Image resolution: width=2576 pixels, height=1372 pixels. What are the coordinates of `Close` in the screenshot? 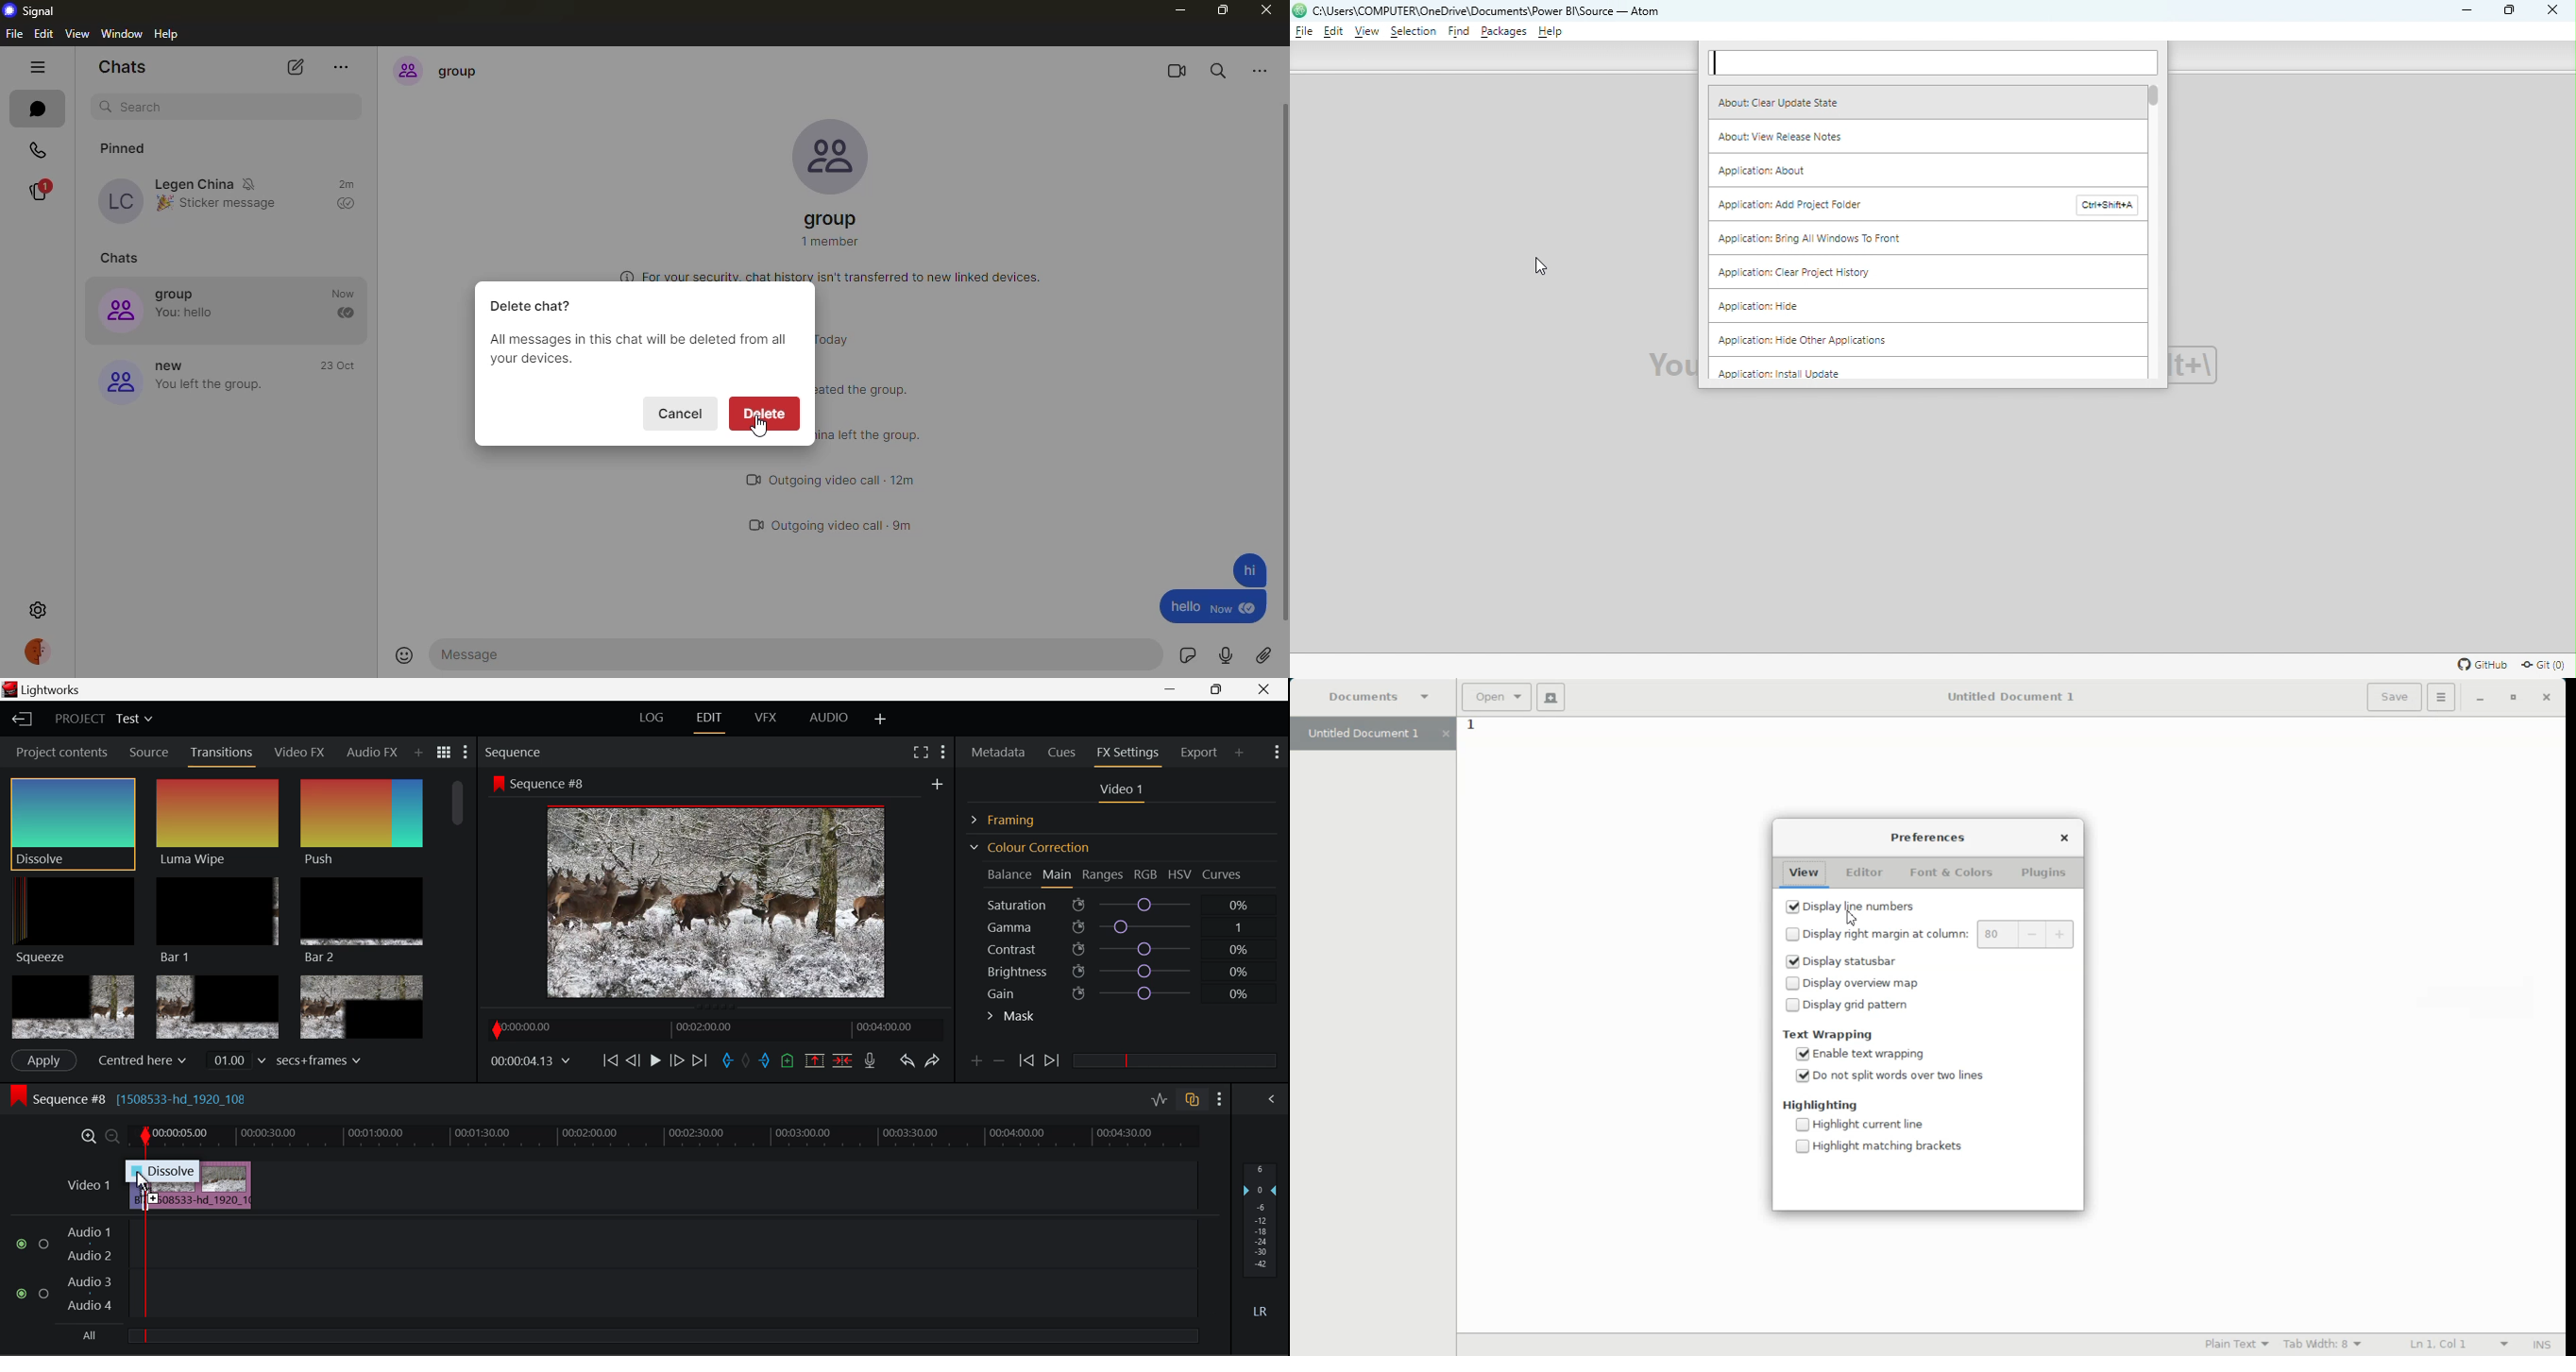 It's located at (1267, 689).